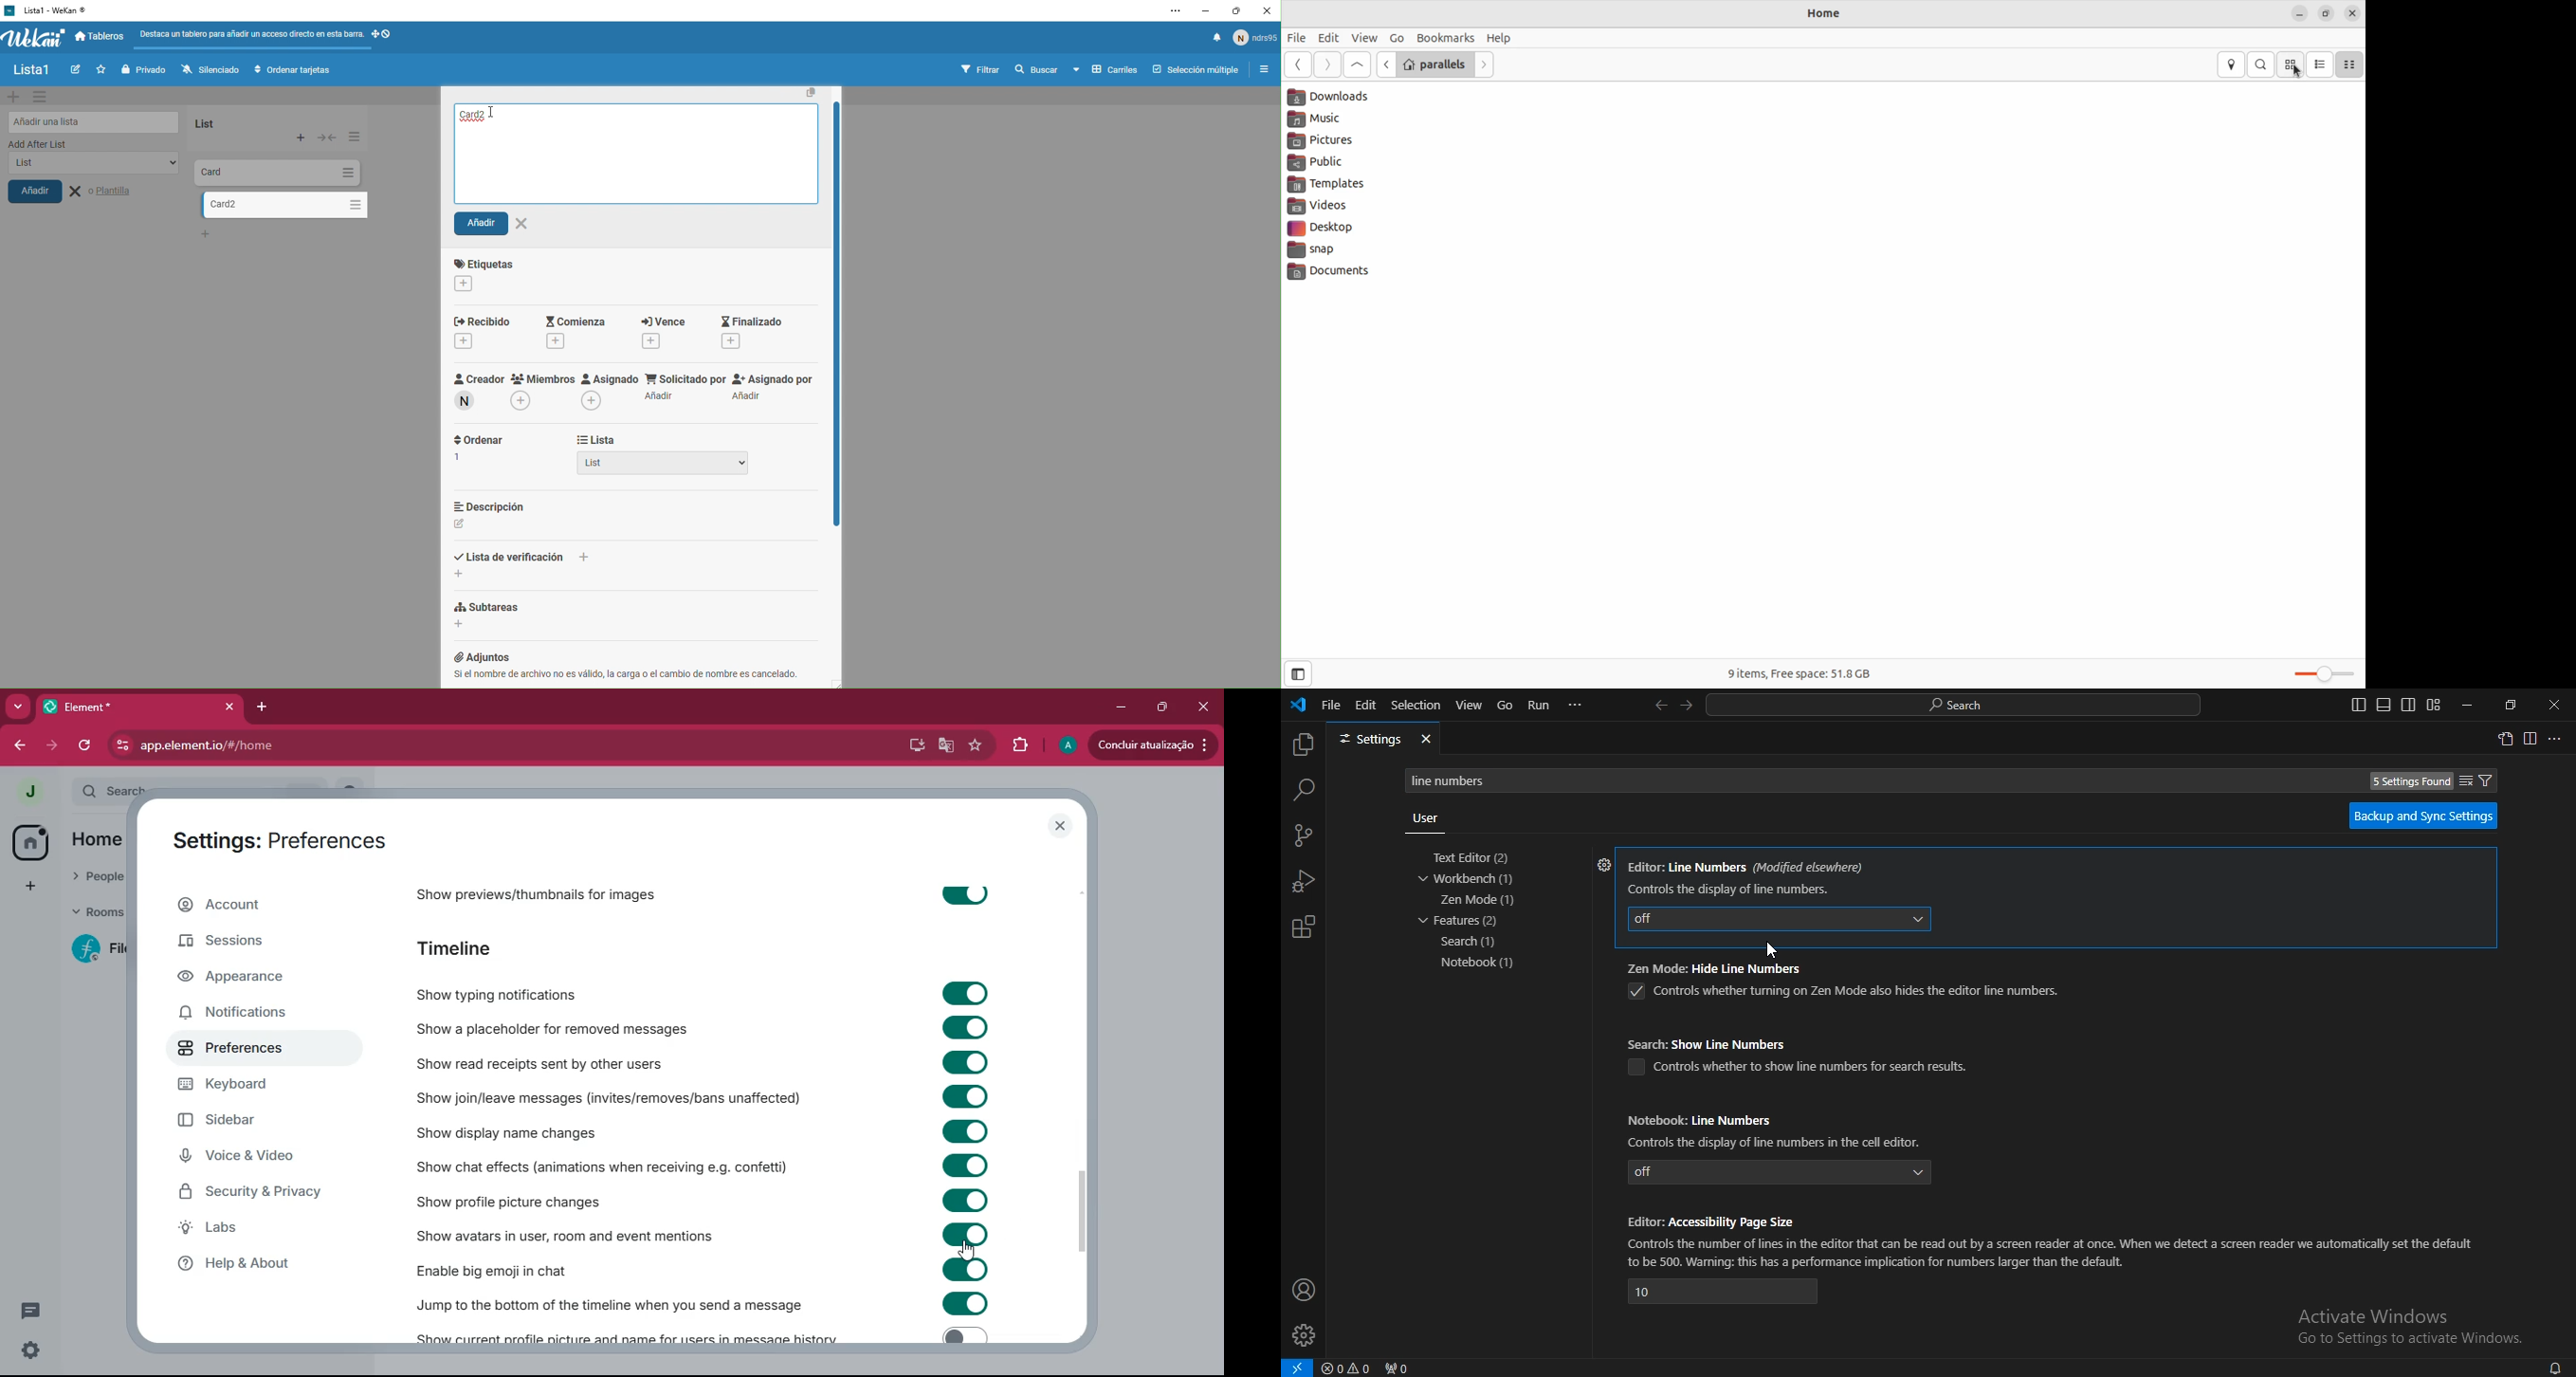  I want to click on jump to the bottom of the timeline when you send a message, so click(612, 1300).